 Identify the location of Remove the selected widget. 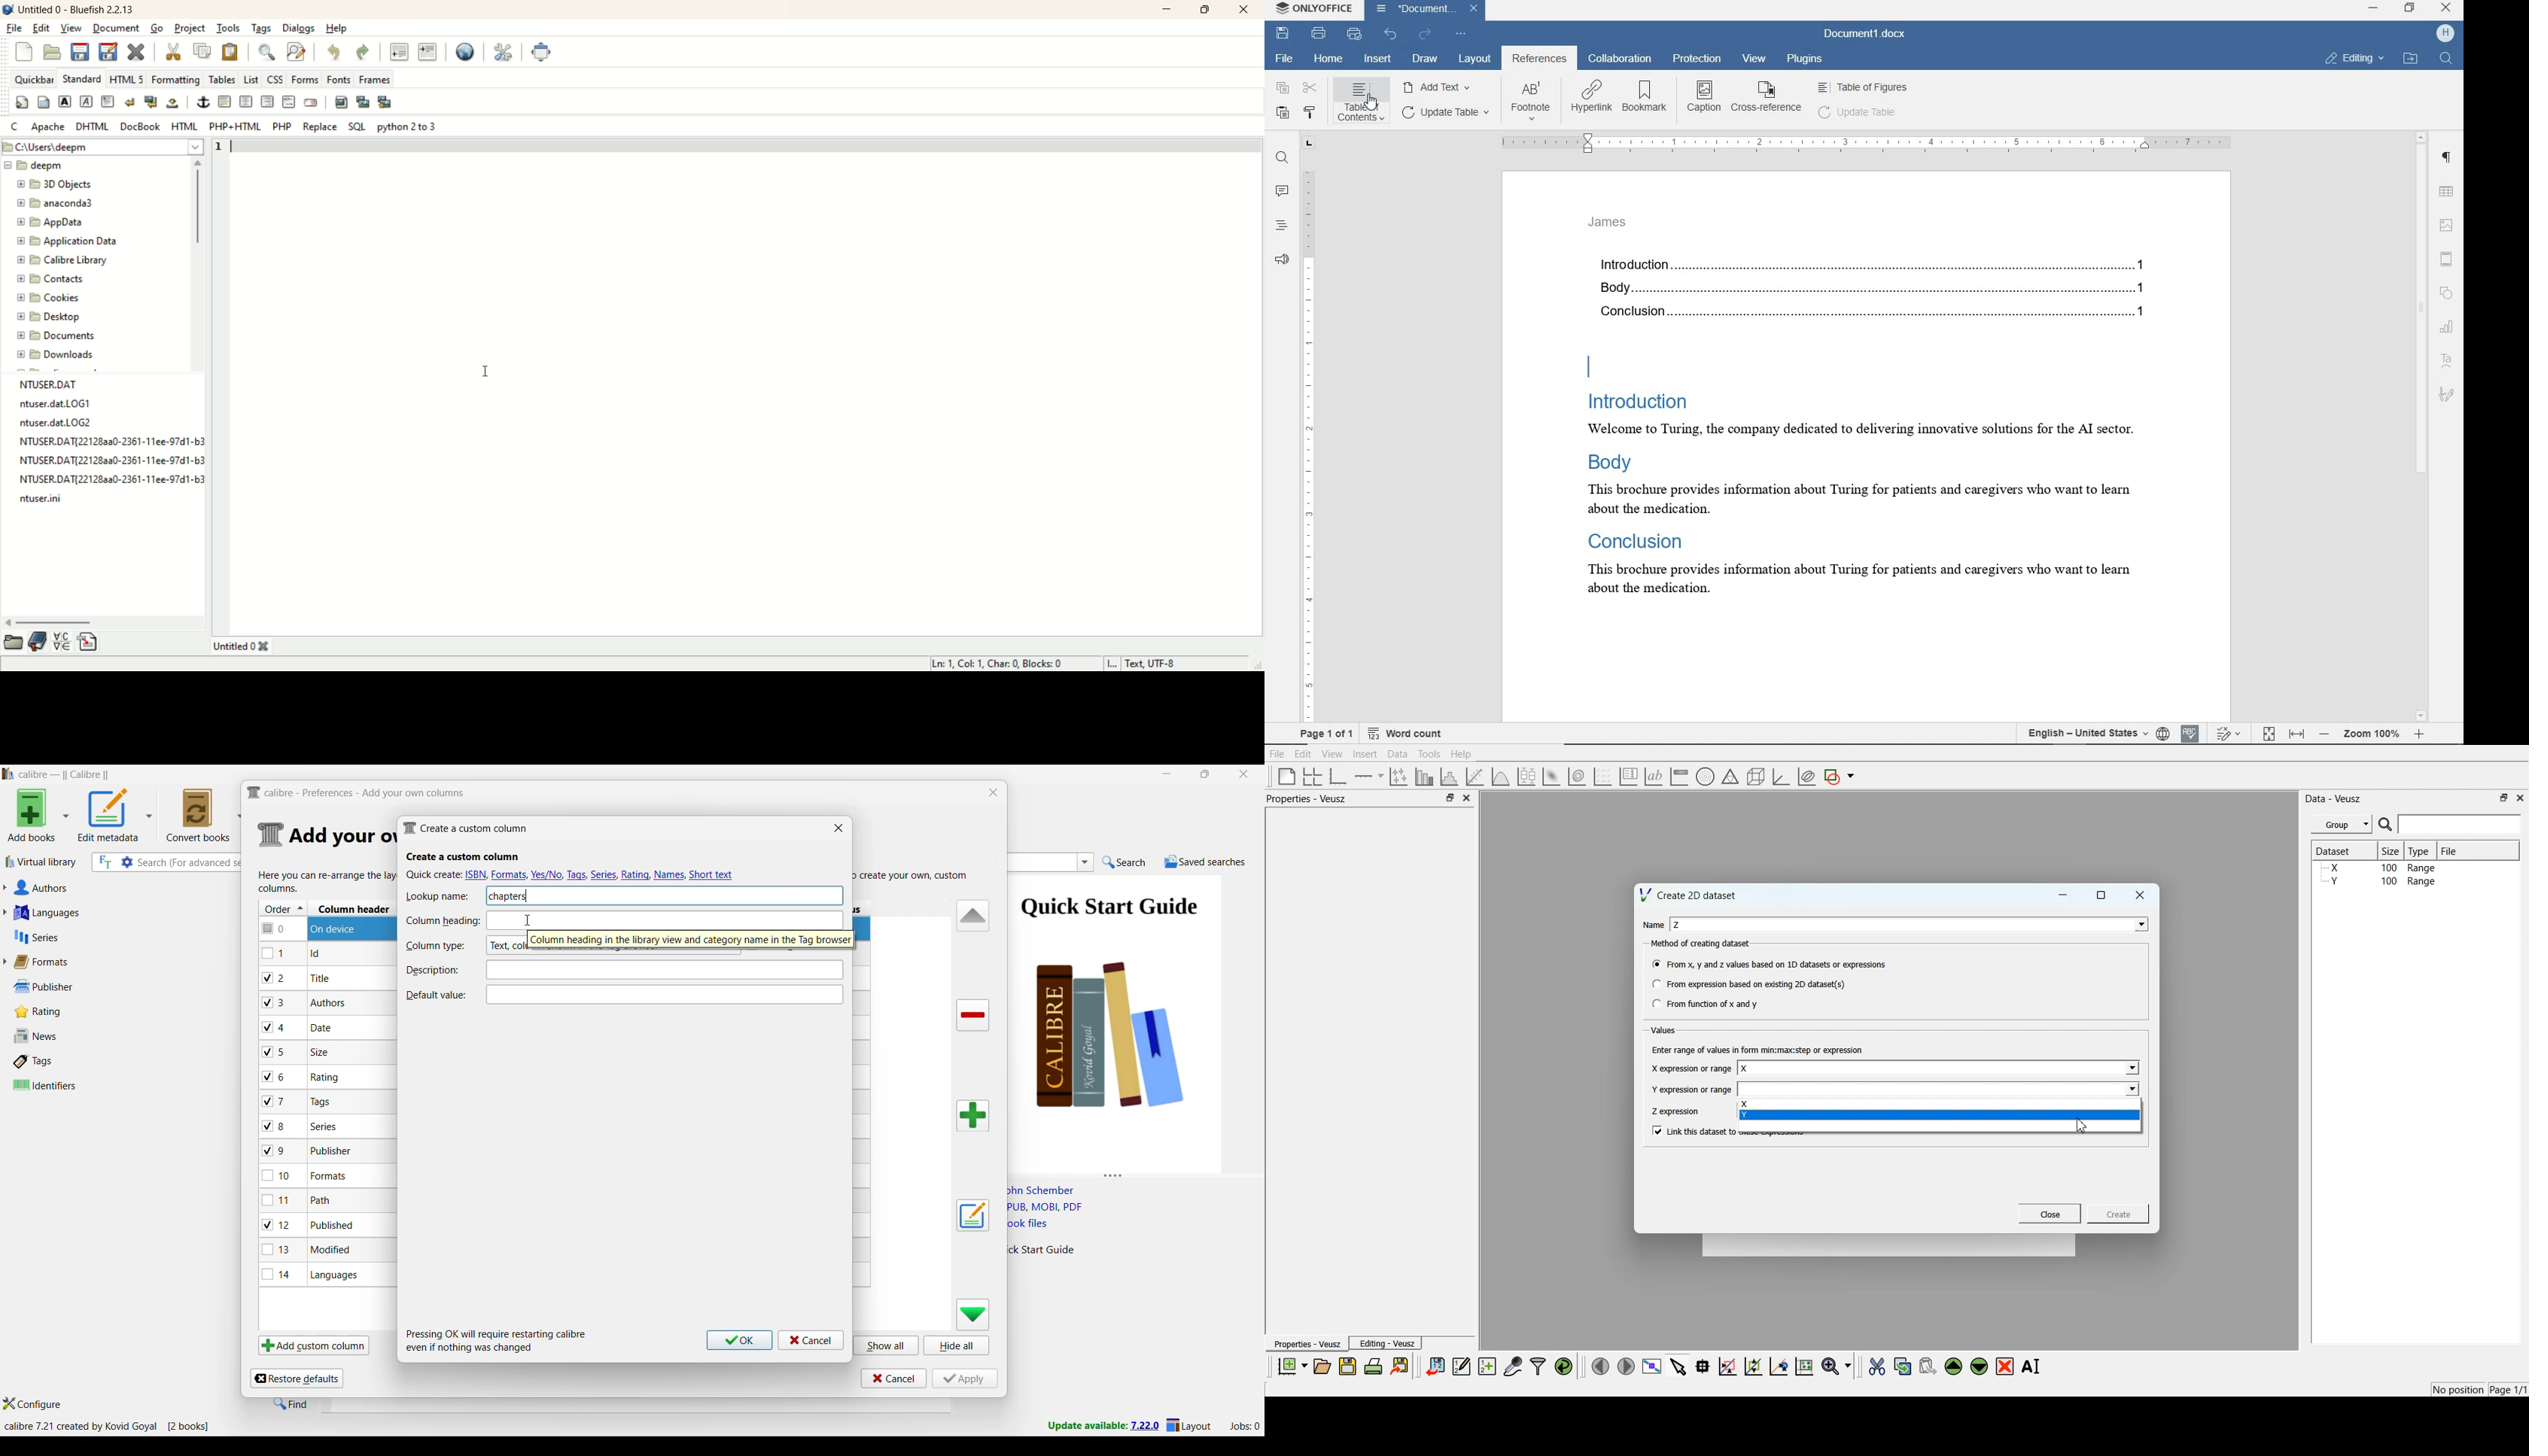
(2005, 1367).